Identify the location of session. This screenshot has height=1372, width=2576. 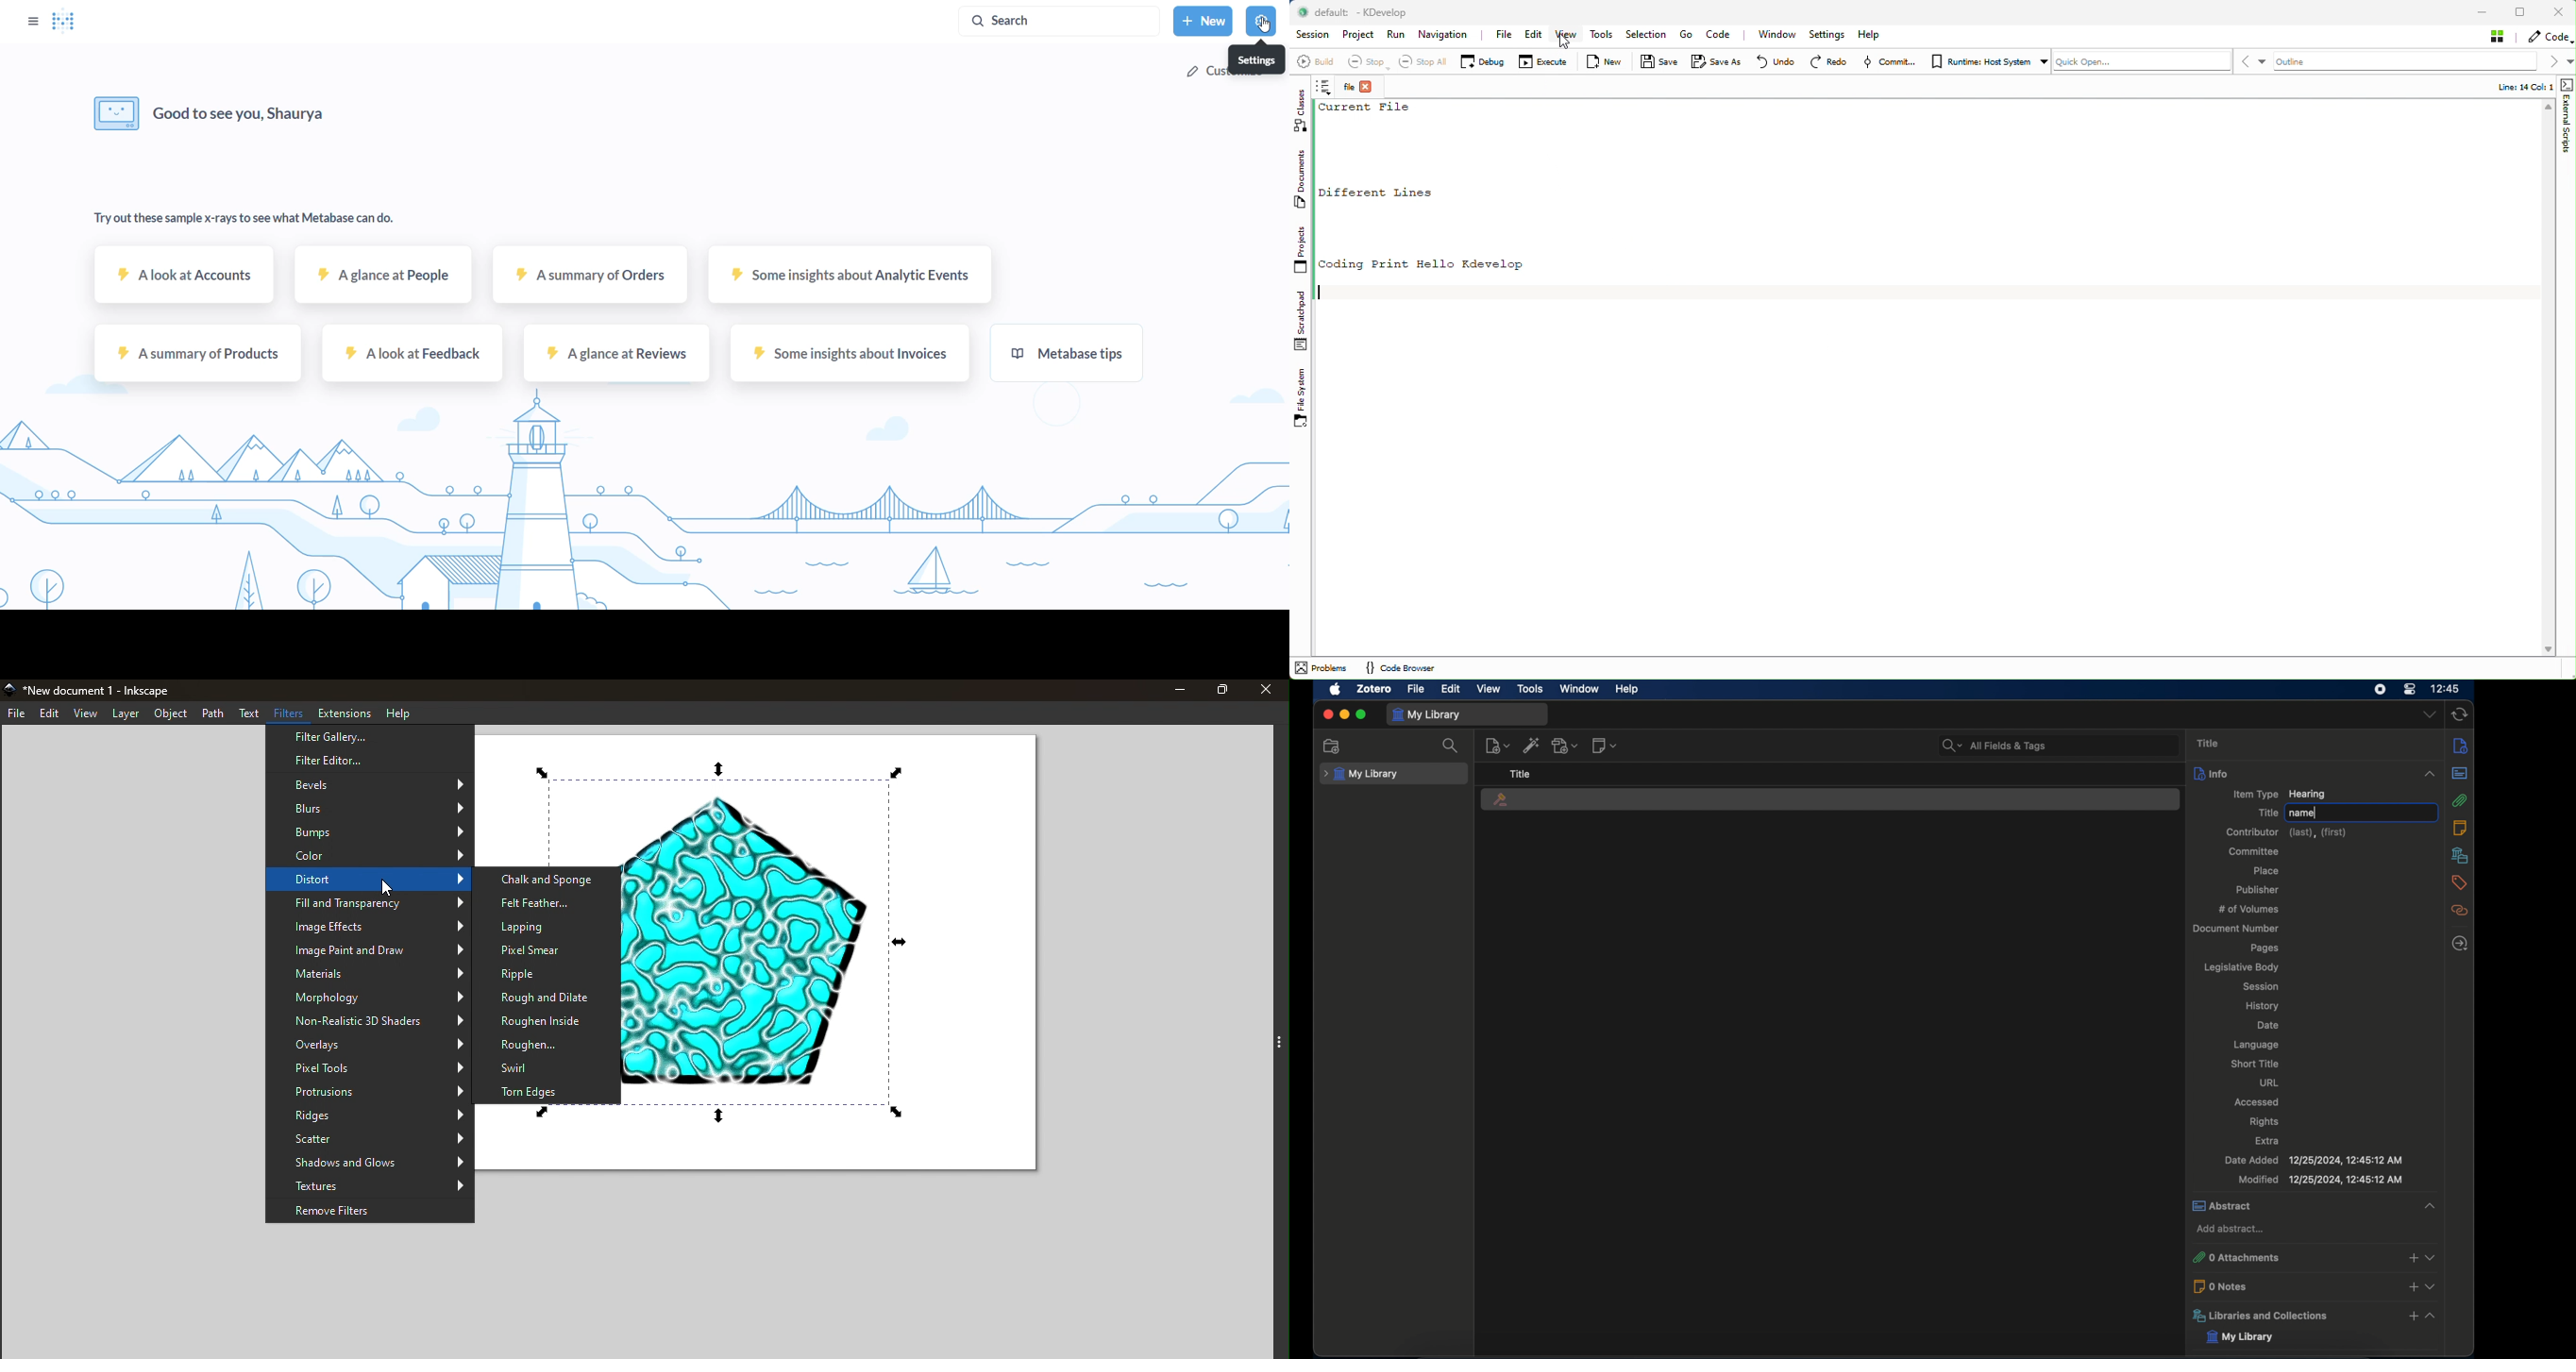
(2260, 986).